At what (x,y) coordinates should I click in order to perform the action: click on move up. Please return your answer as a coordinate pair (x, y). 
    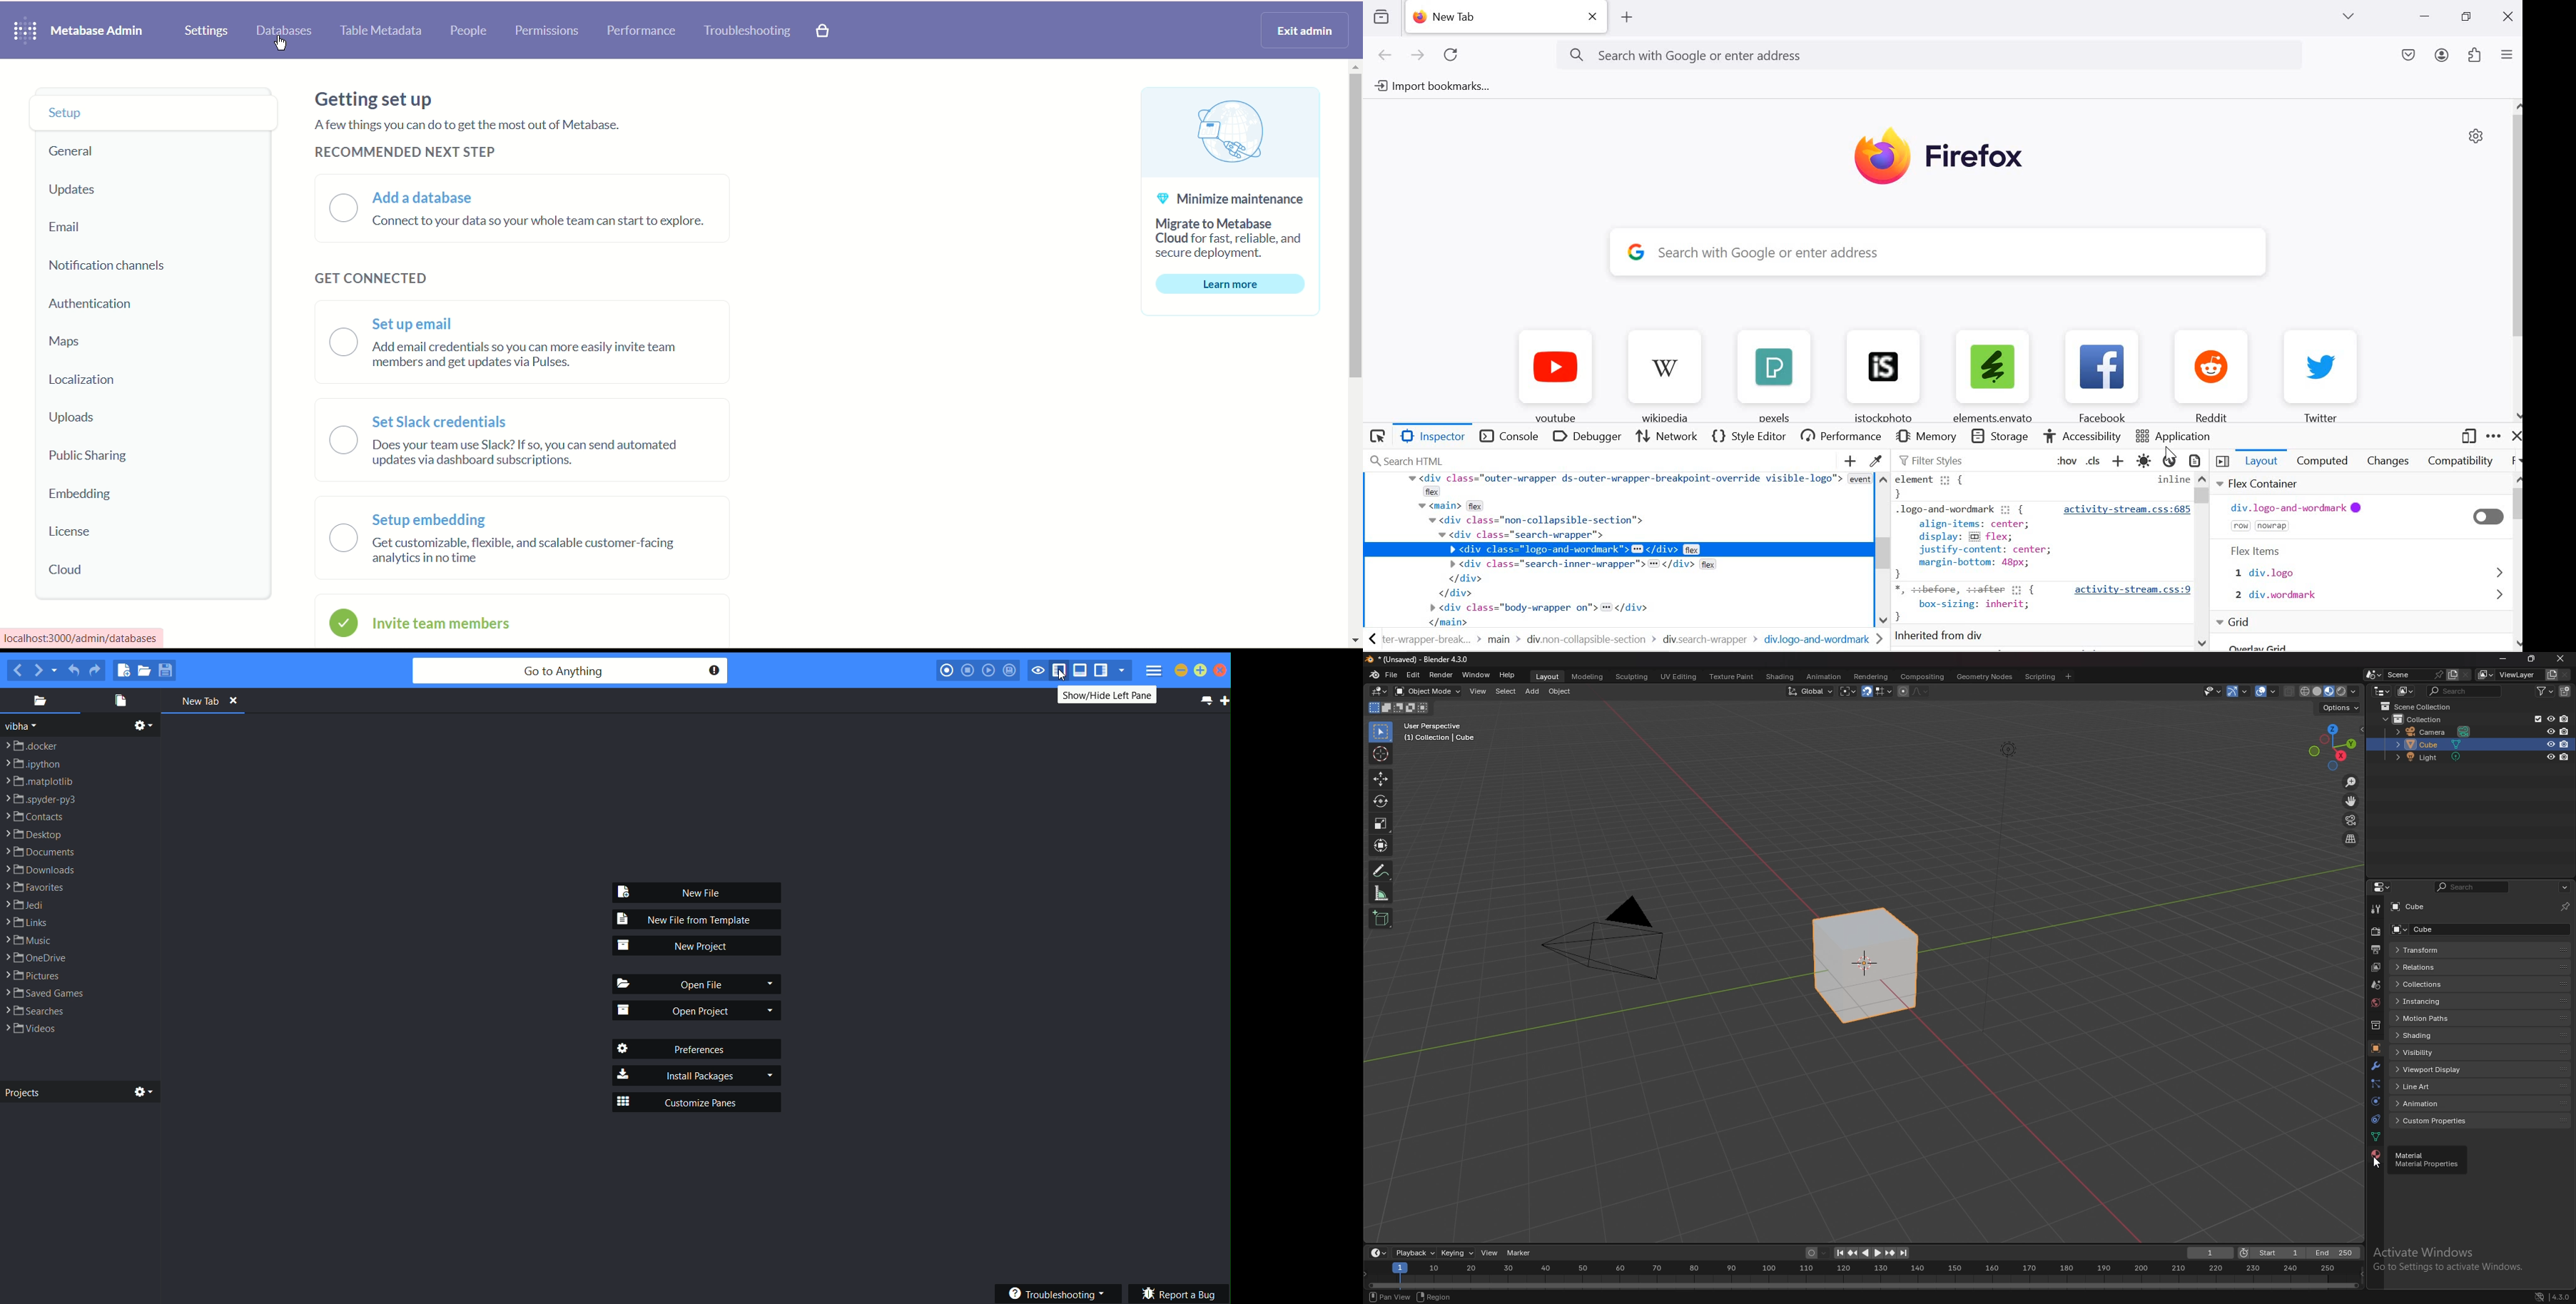
    Looking at the image, I should click on (2516, 479).